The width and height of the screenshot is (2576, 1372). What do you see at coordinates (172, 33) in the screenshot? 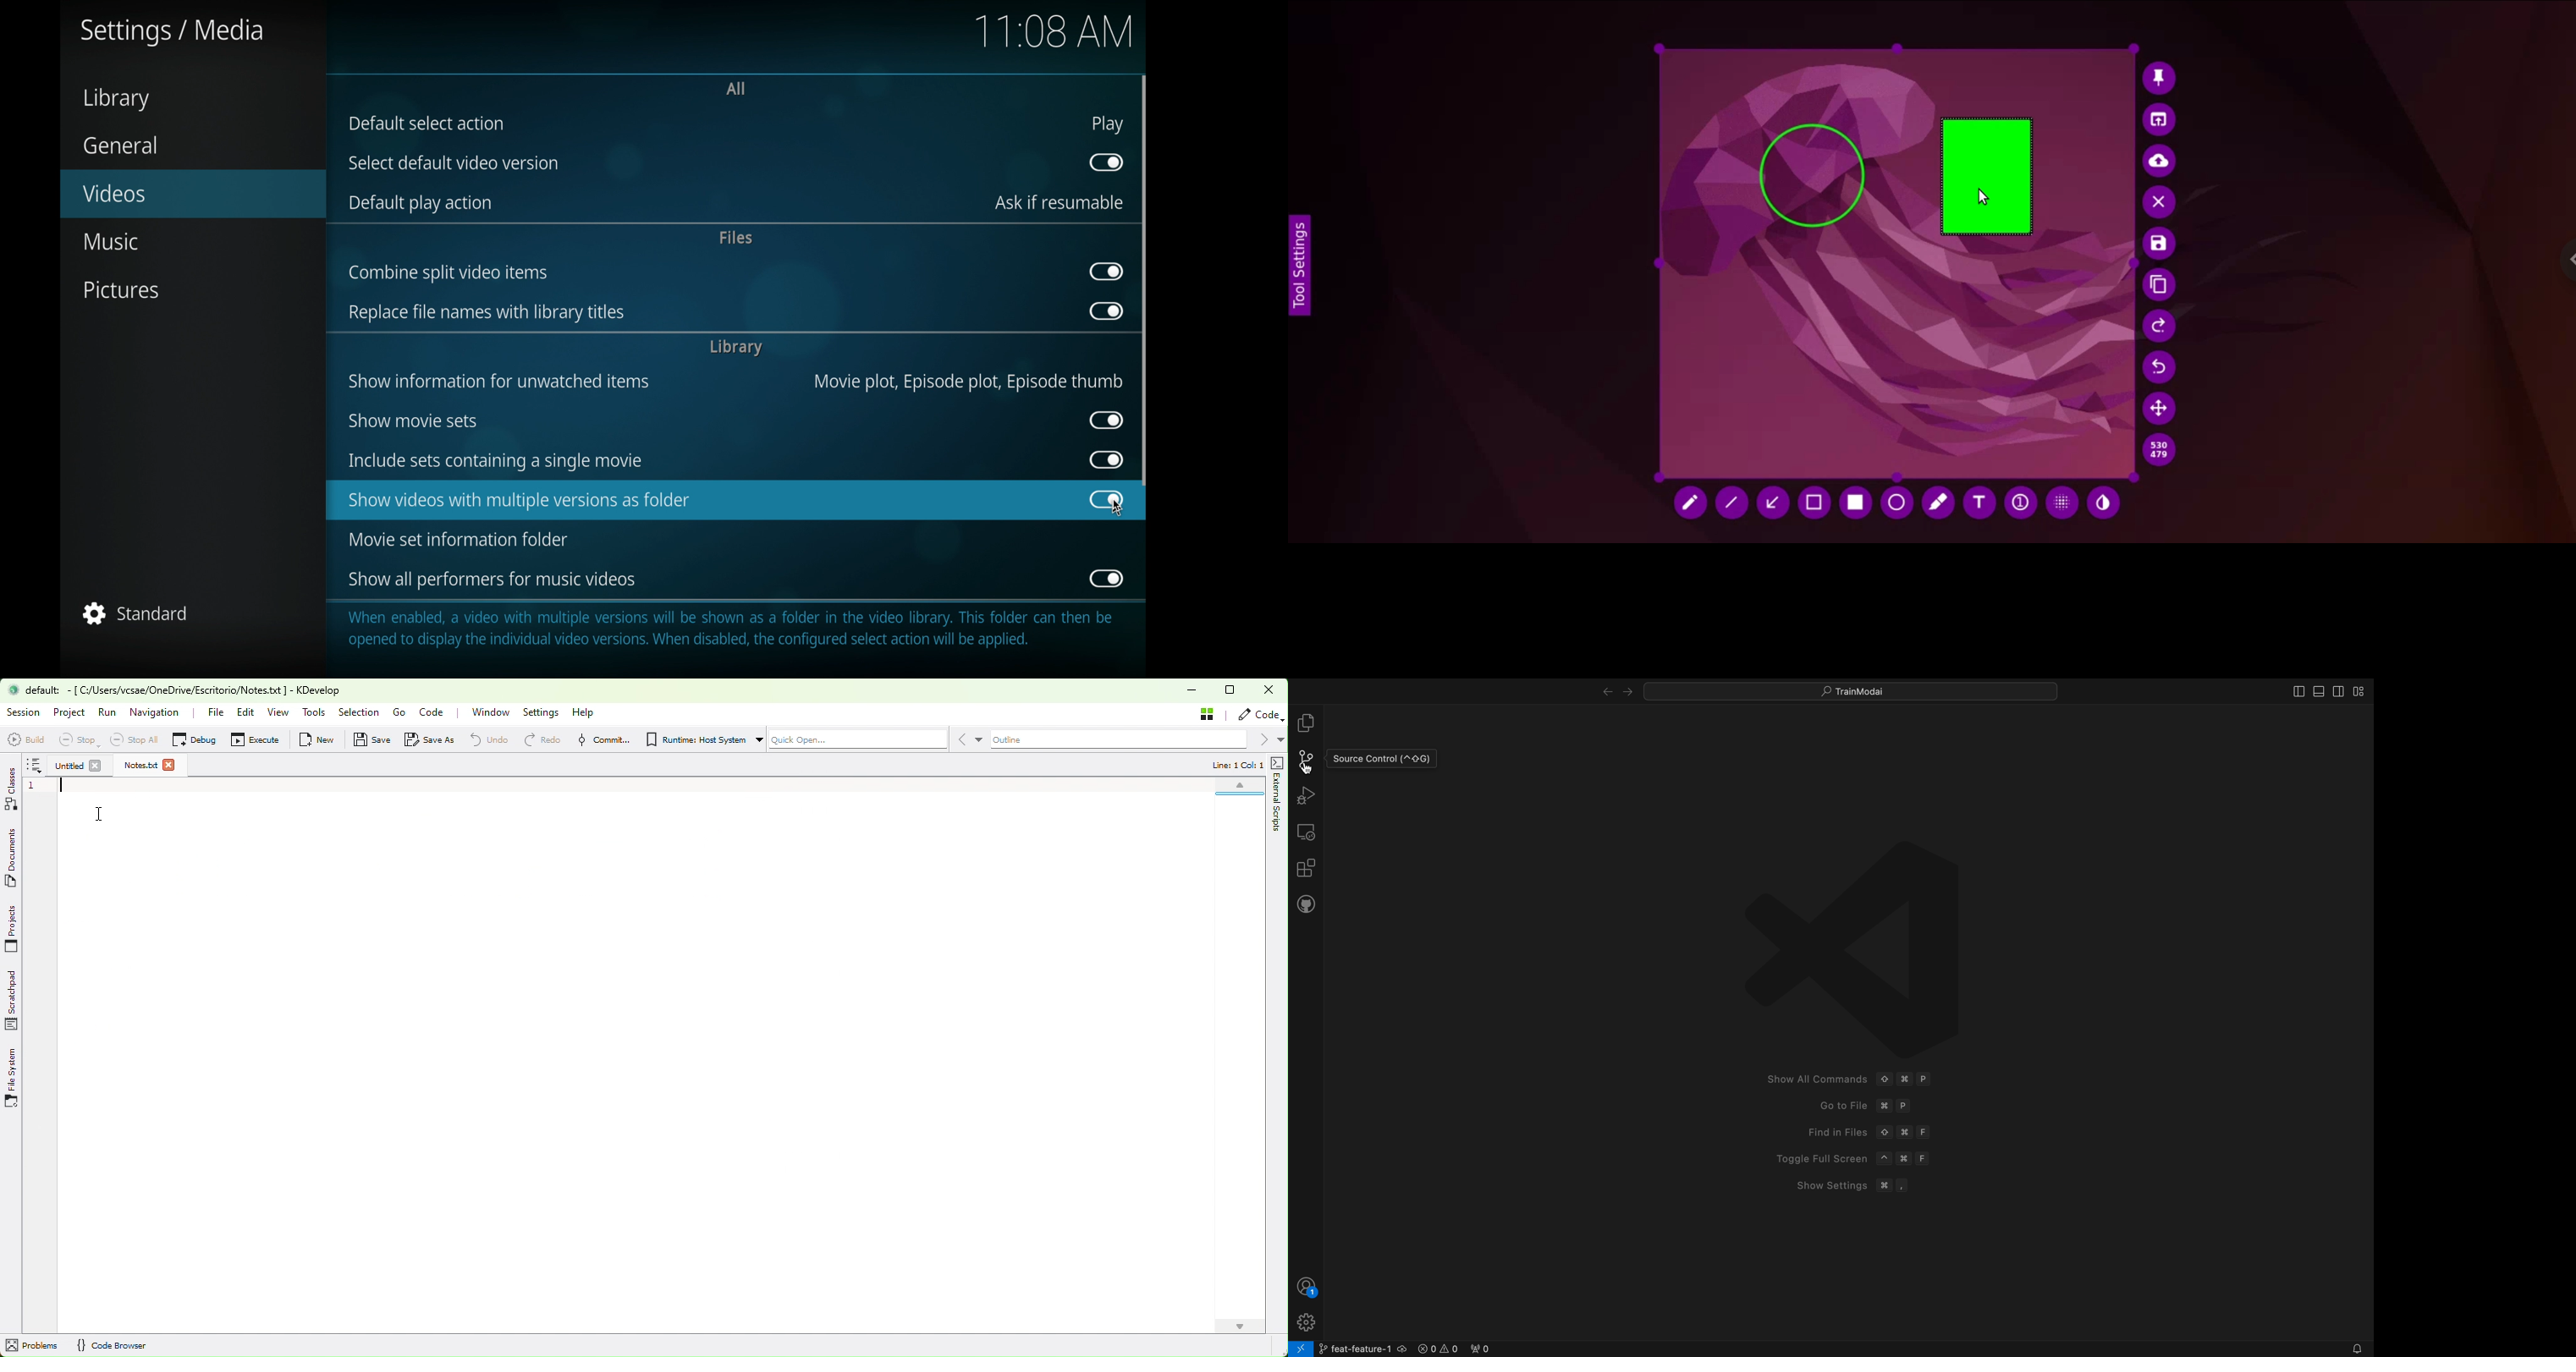
I see `settings/media` at bounding box center [172, 33].